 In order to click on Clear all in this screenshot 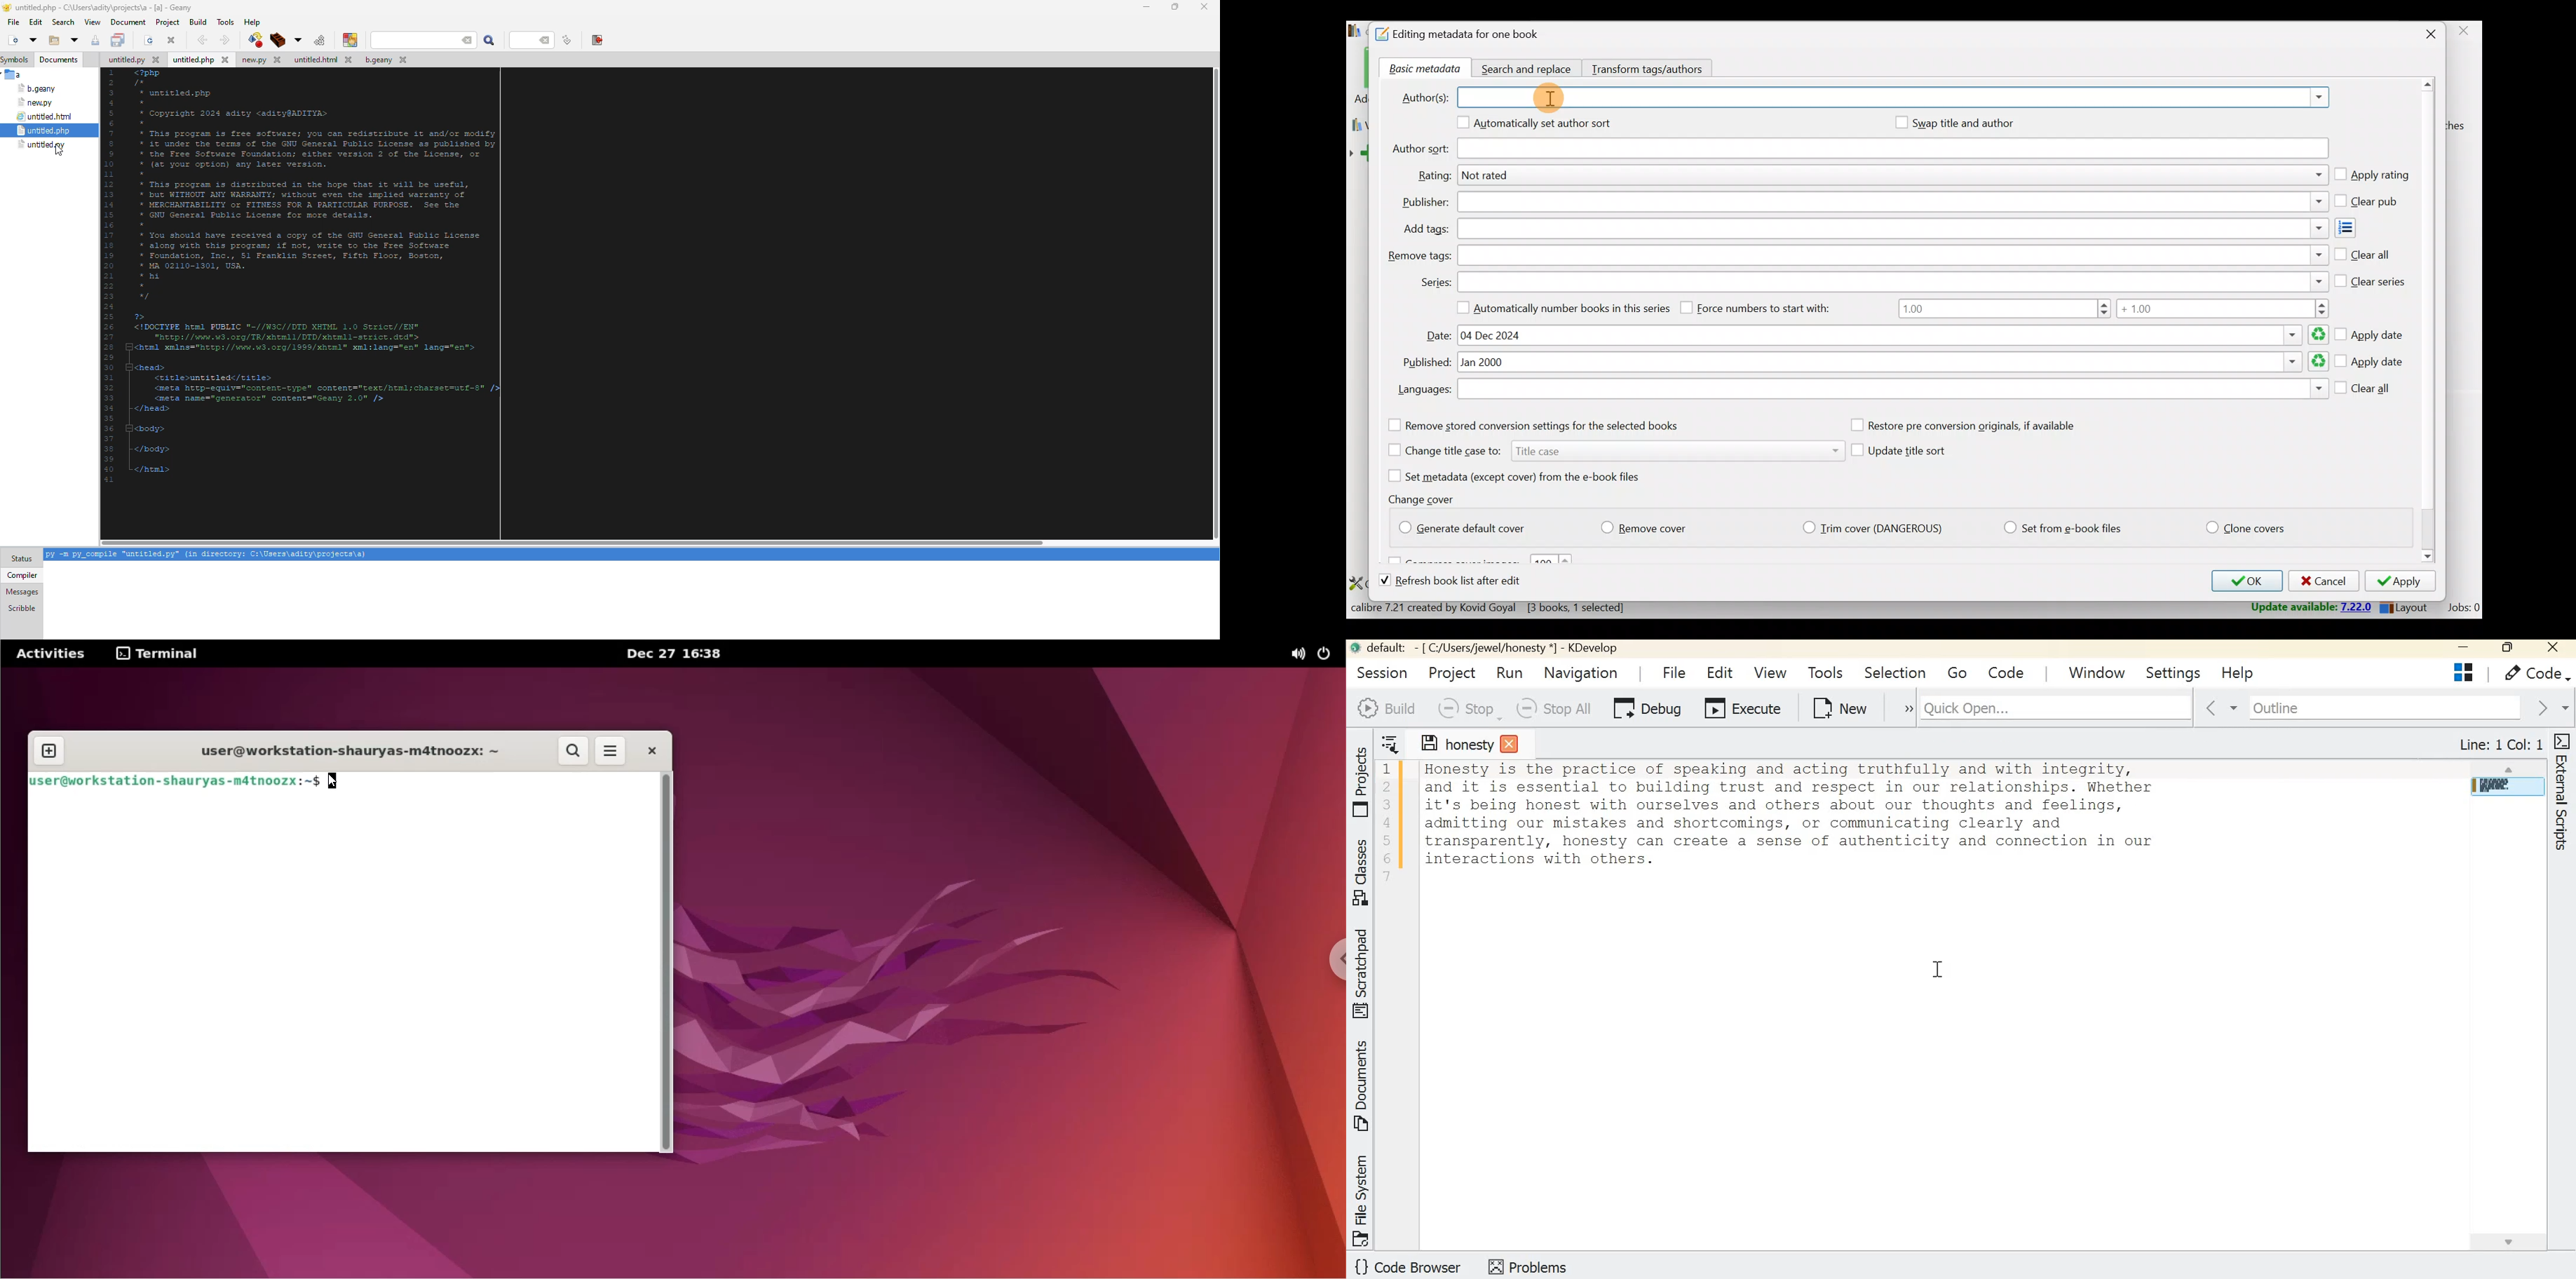, I will do `click(2365, 391)`.